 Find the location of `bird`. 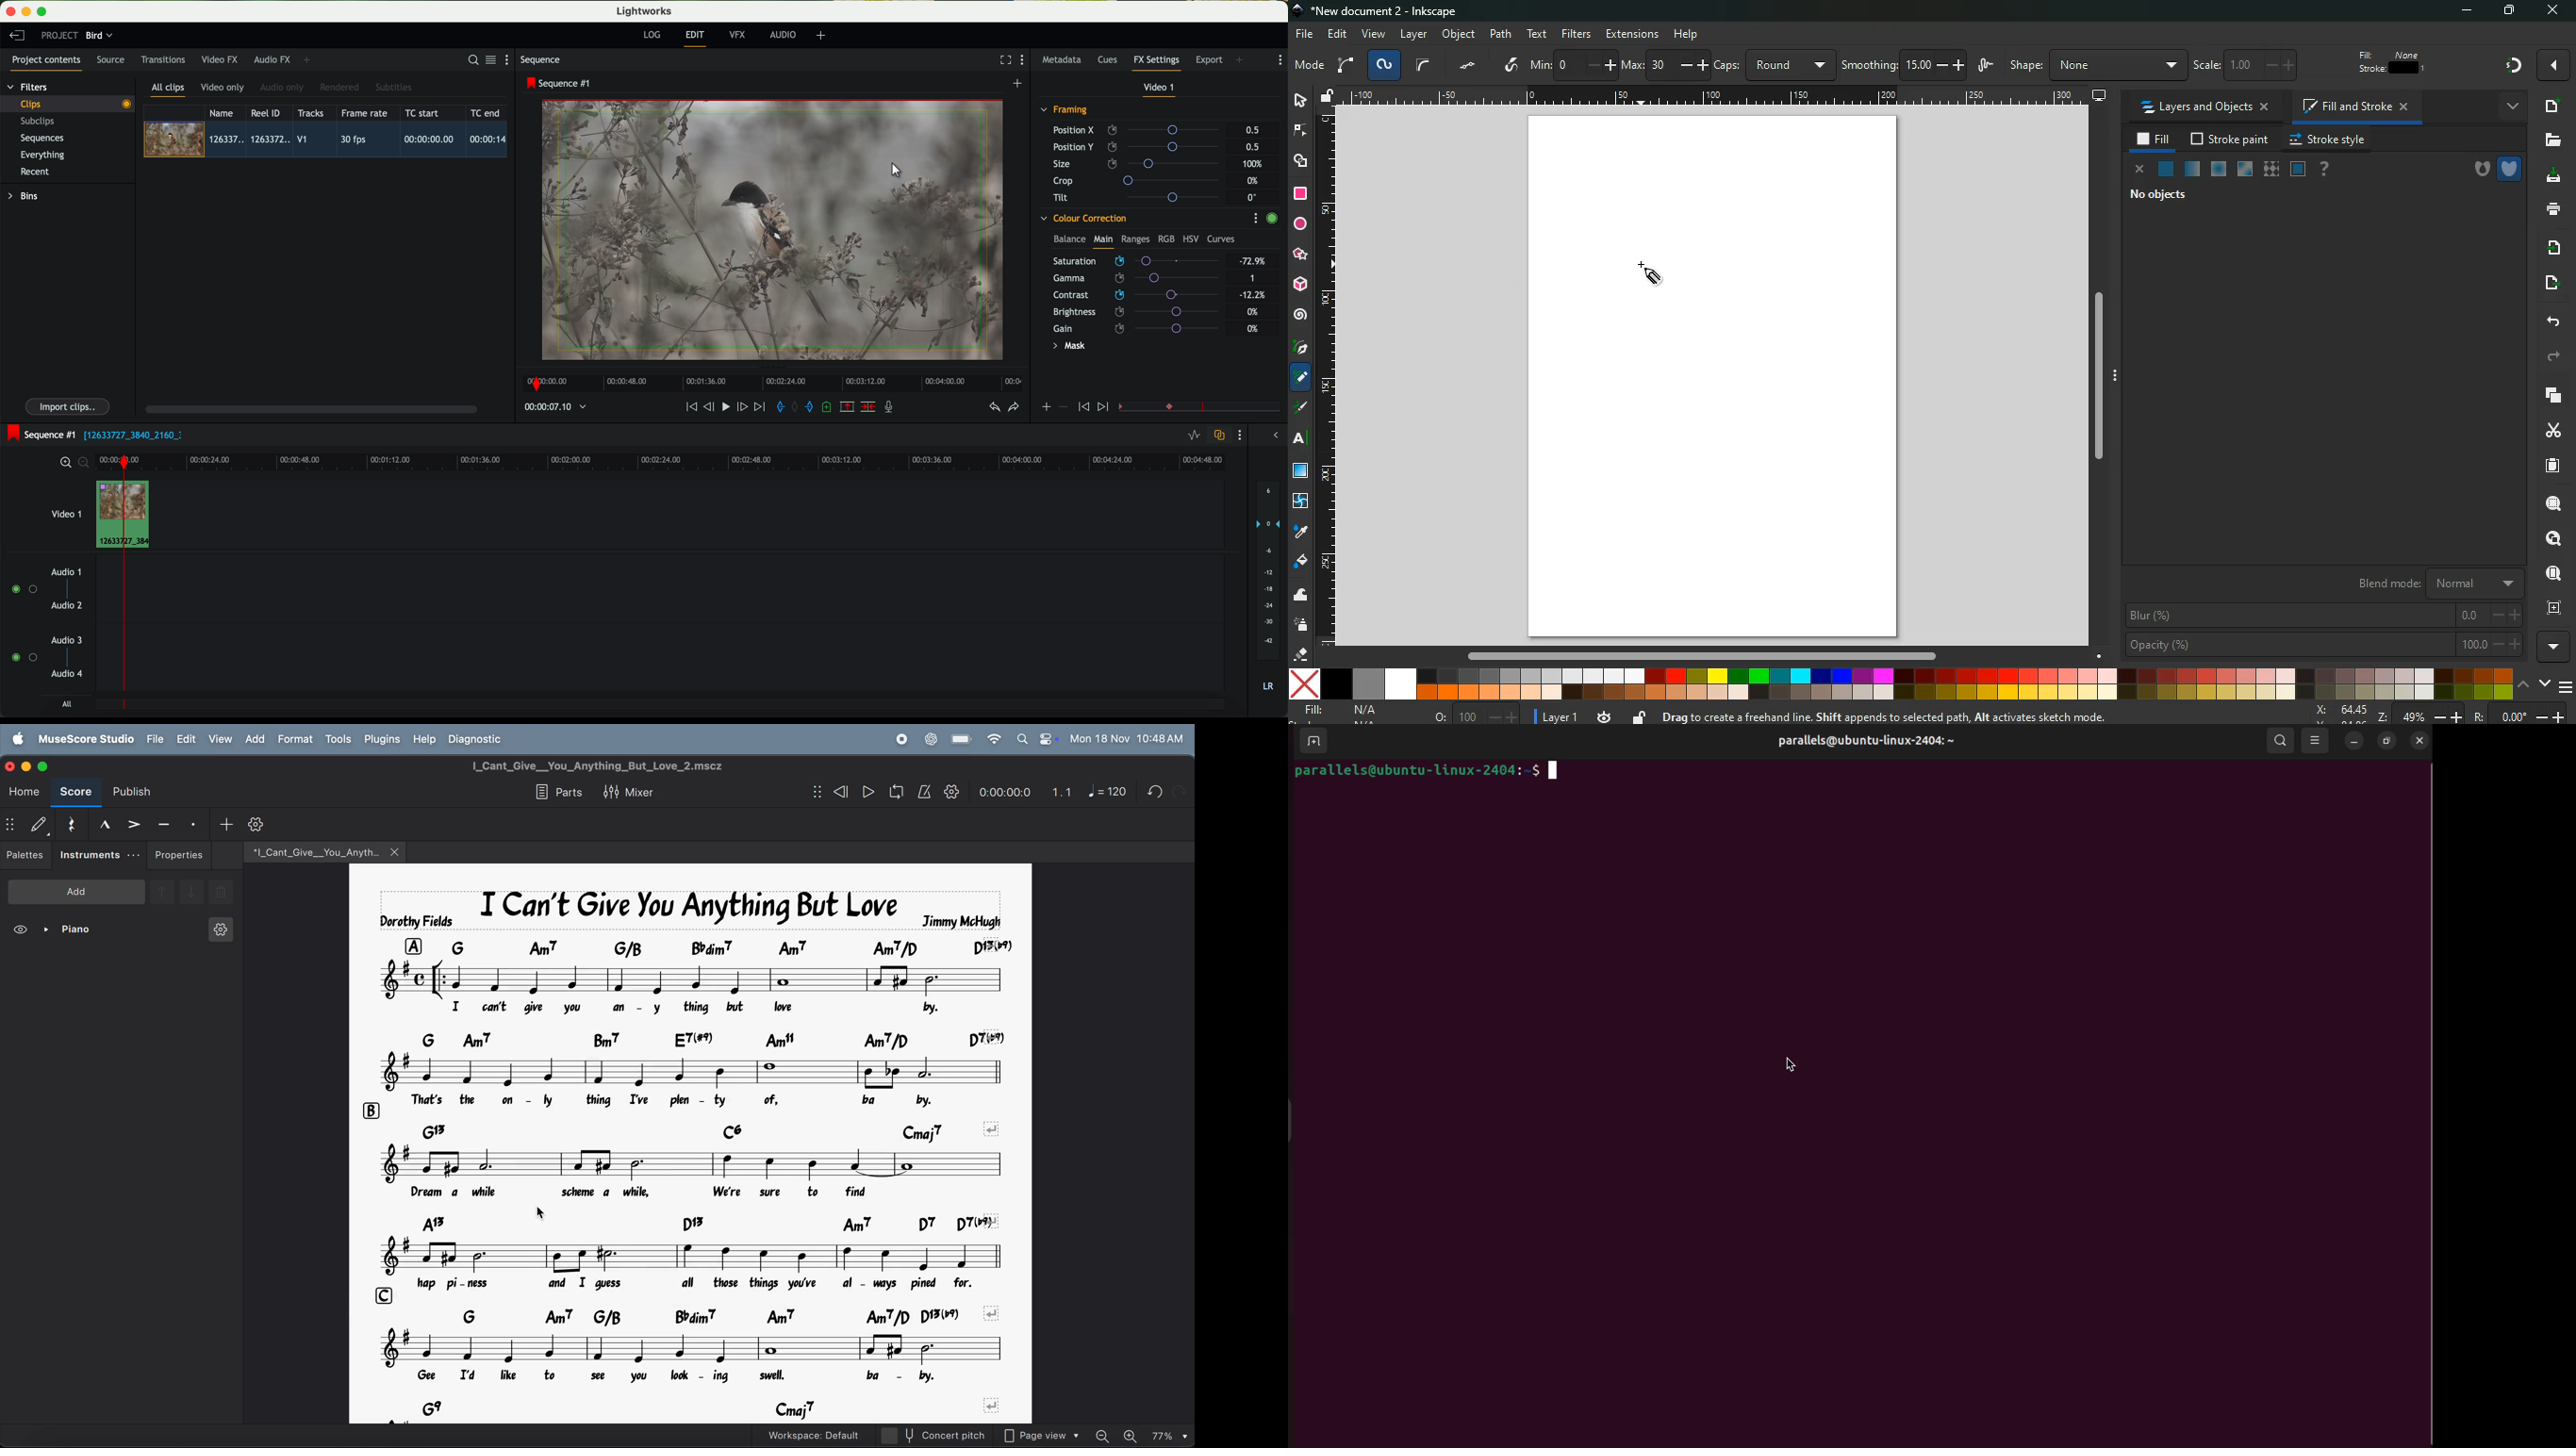

bird is located at coordinates (99, 36).